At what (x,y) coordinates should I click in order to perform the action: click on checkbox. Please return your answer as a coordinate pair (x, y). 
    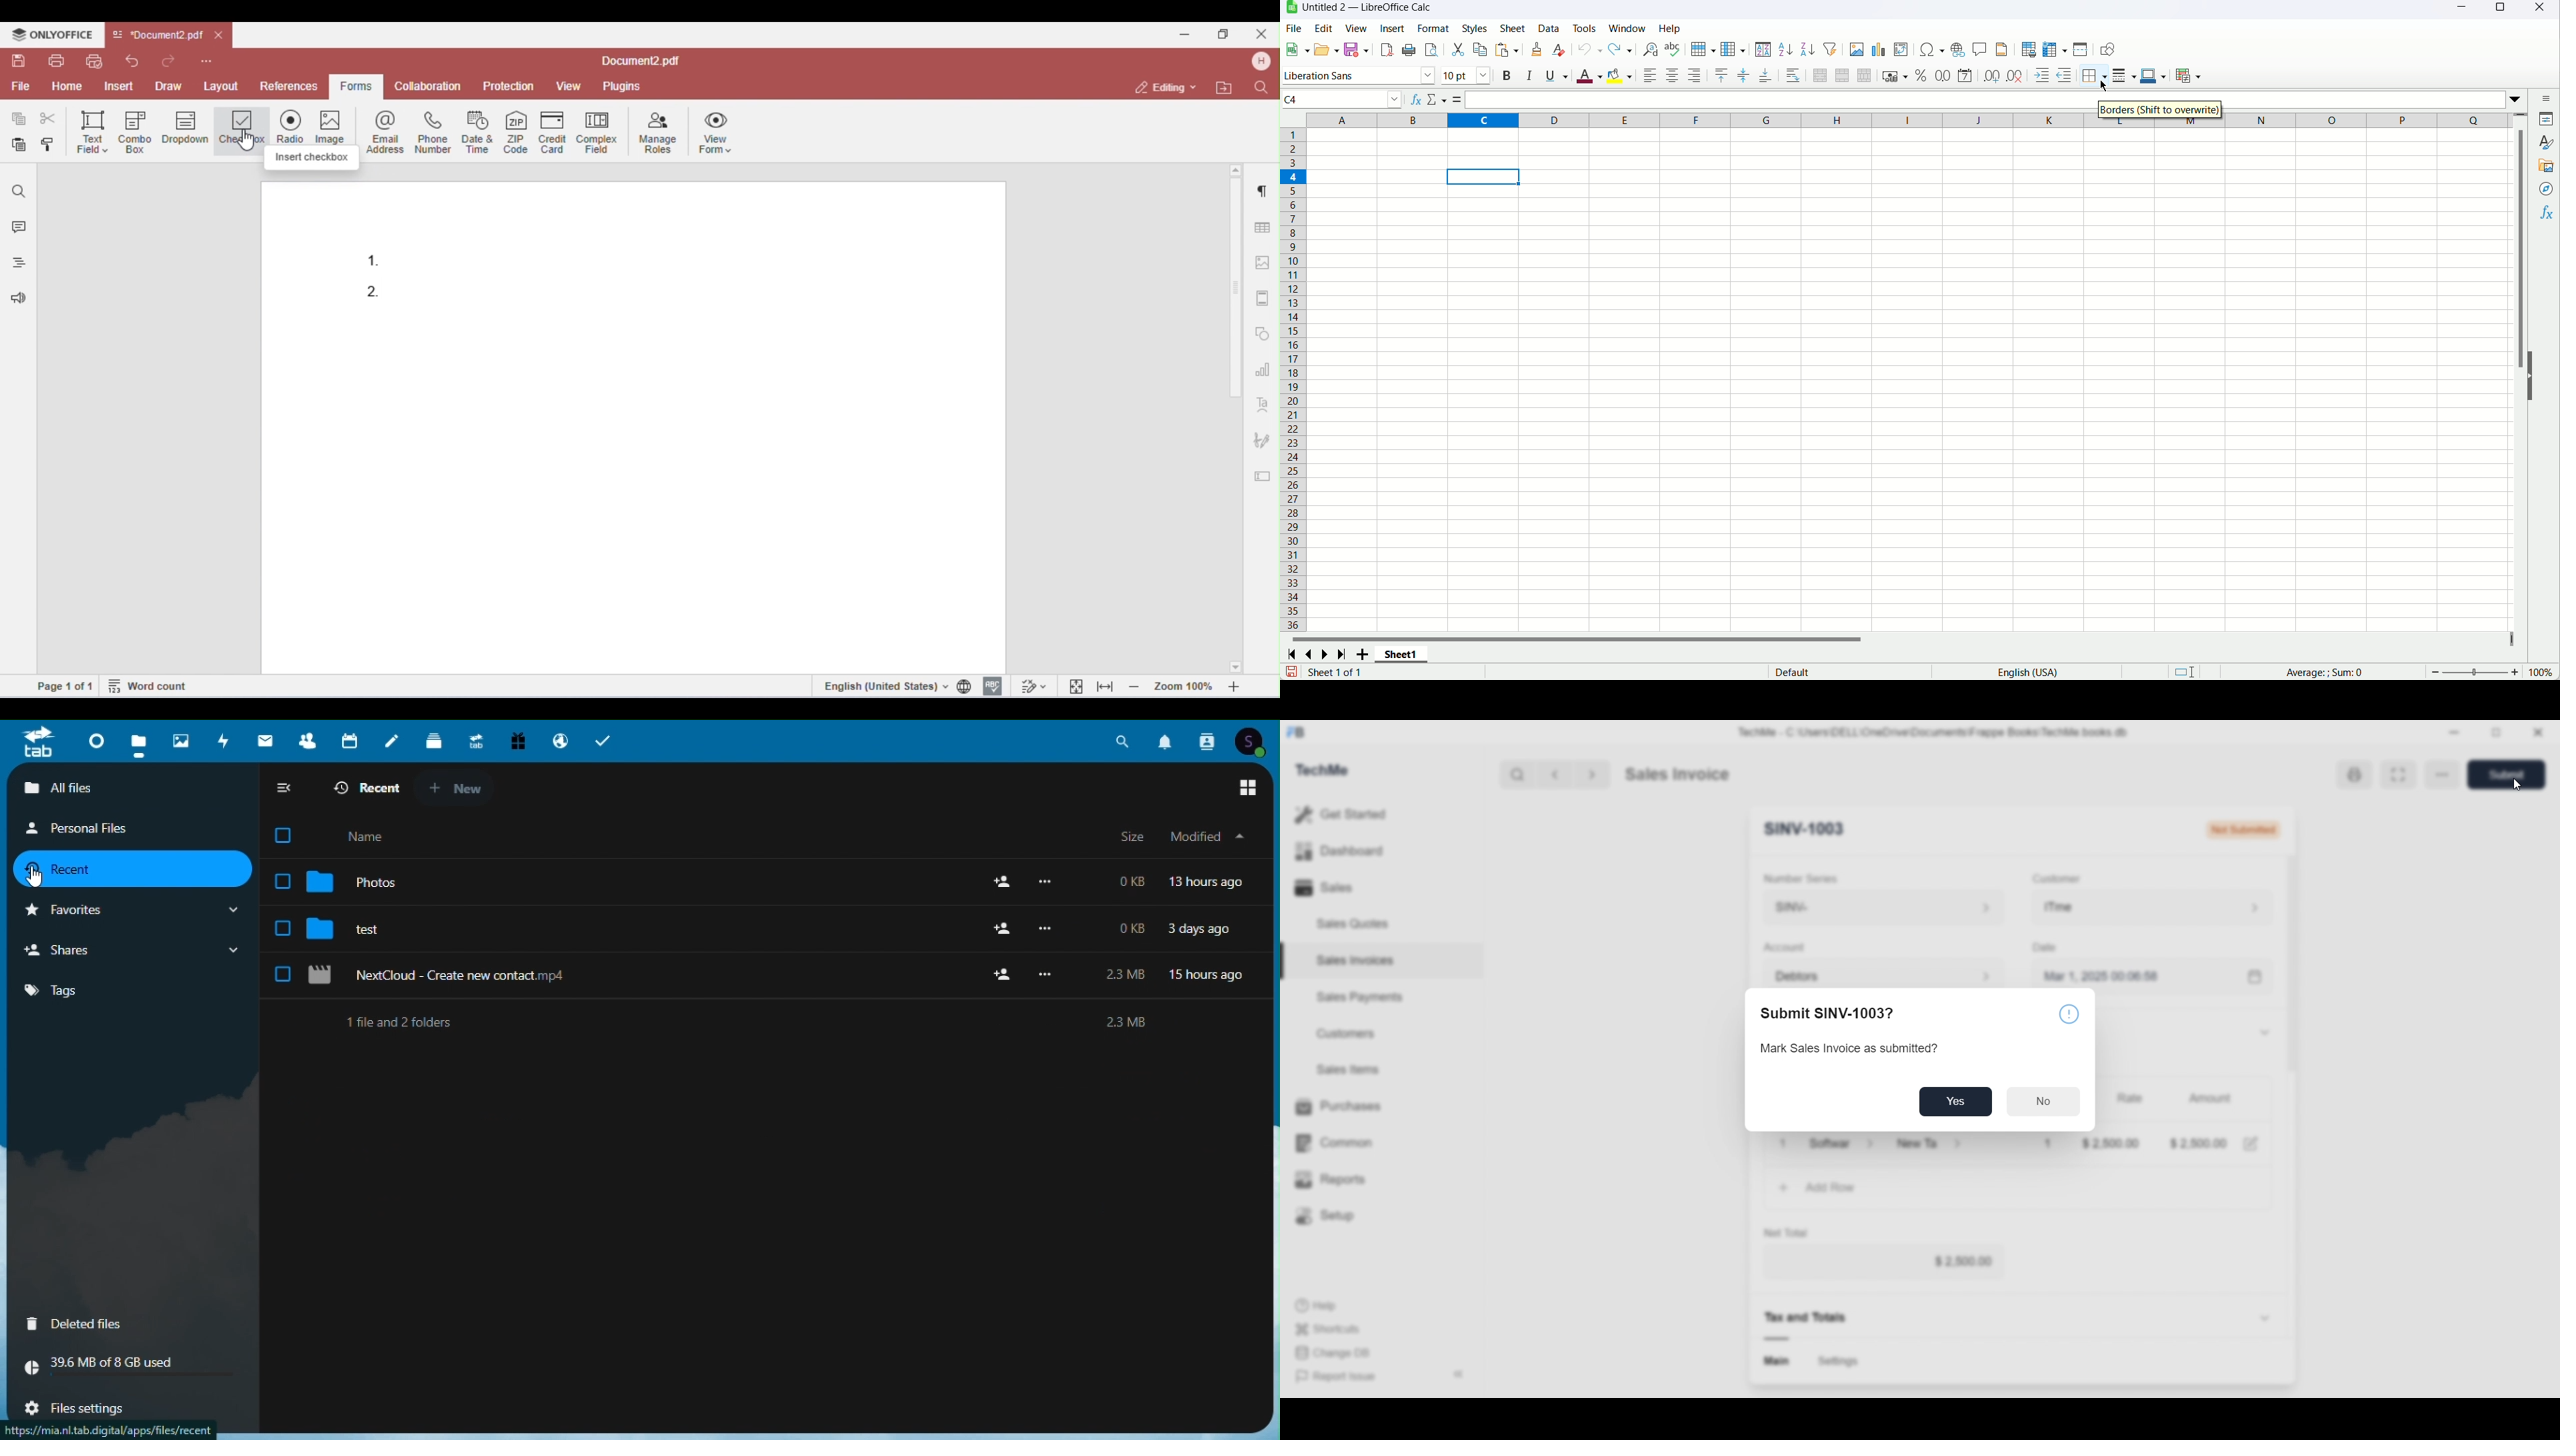
    Looking at the image, I should click on (282, 929).